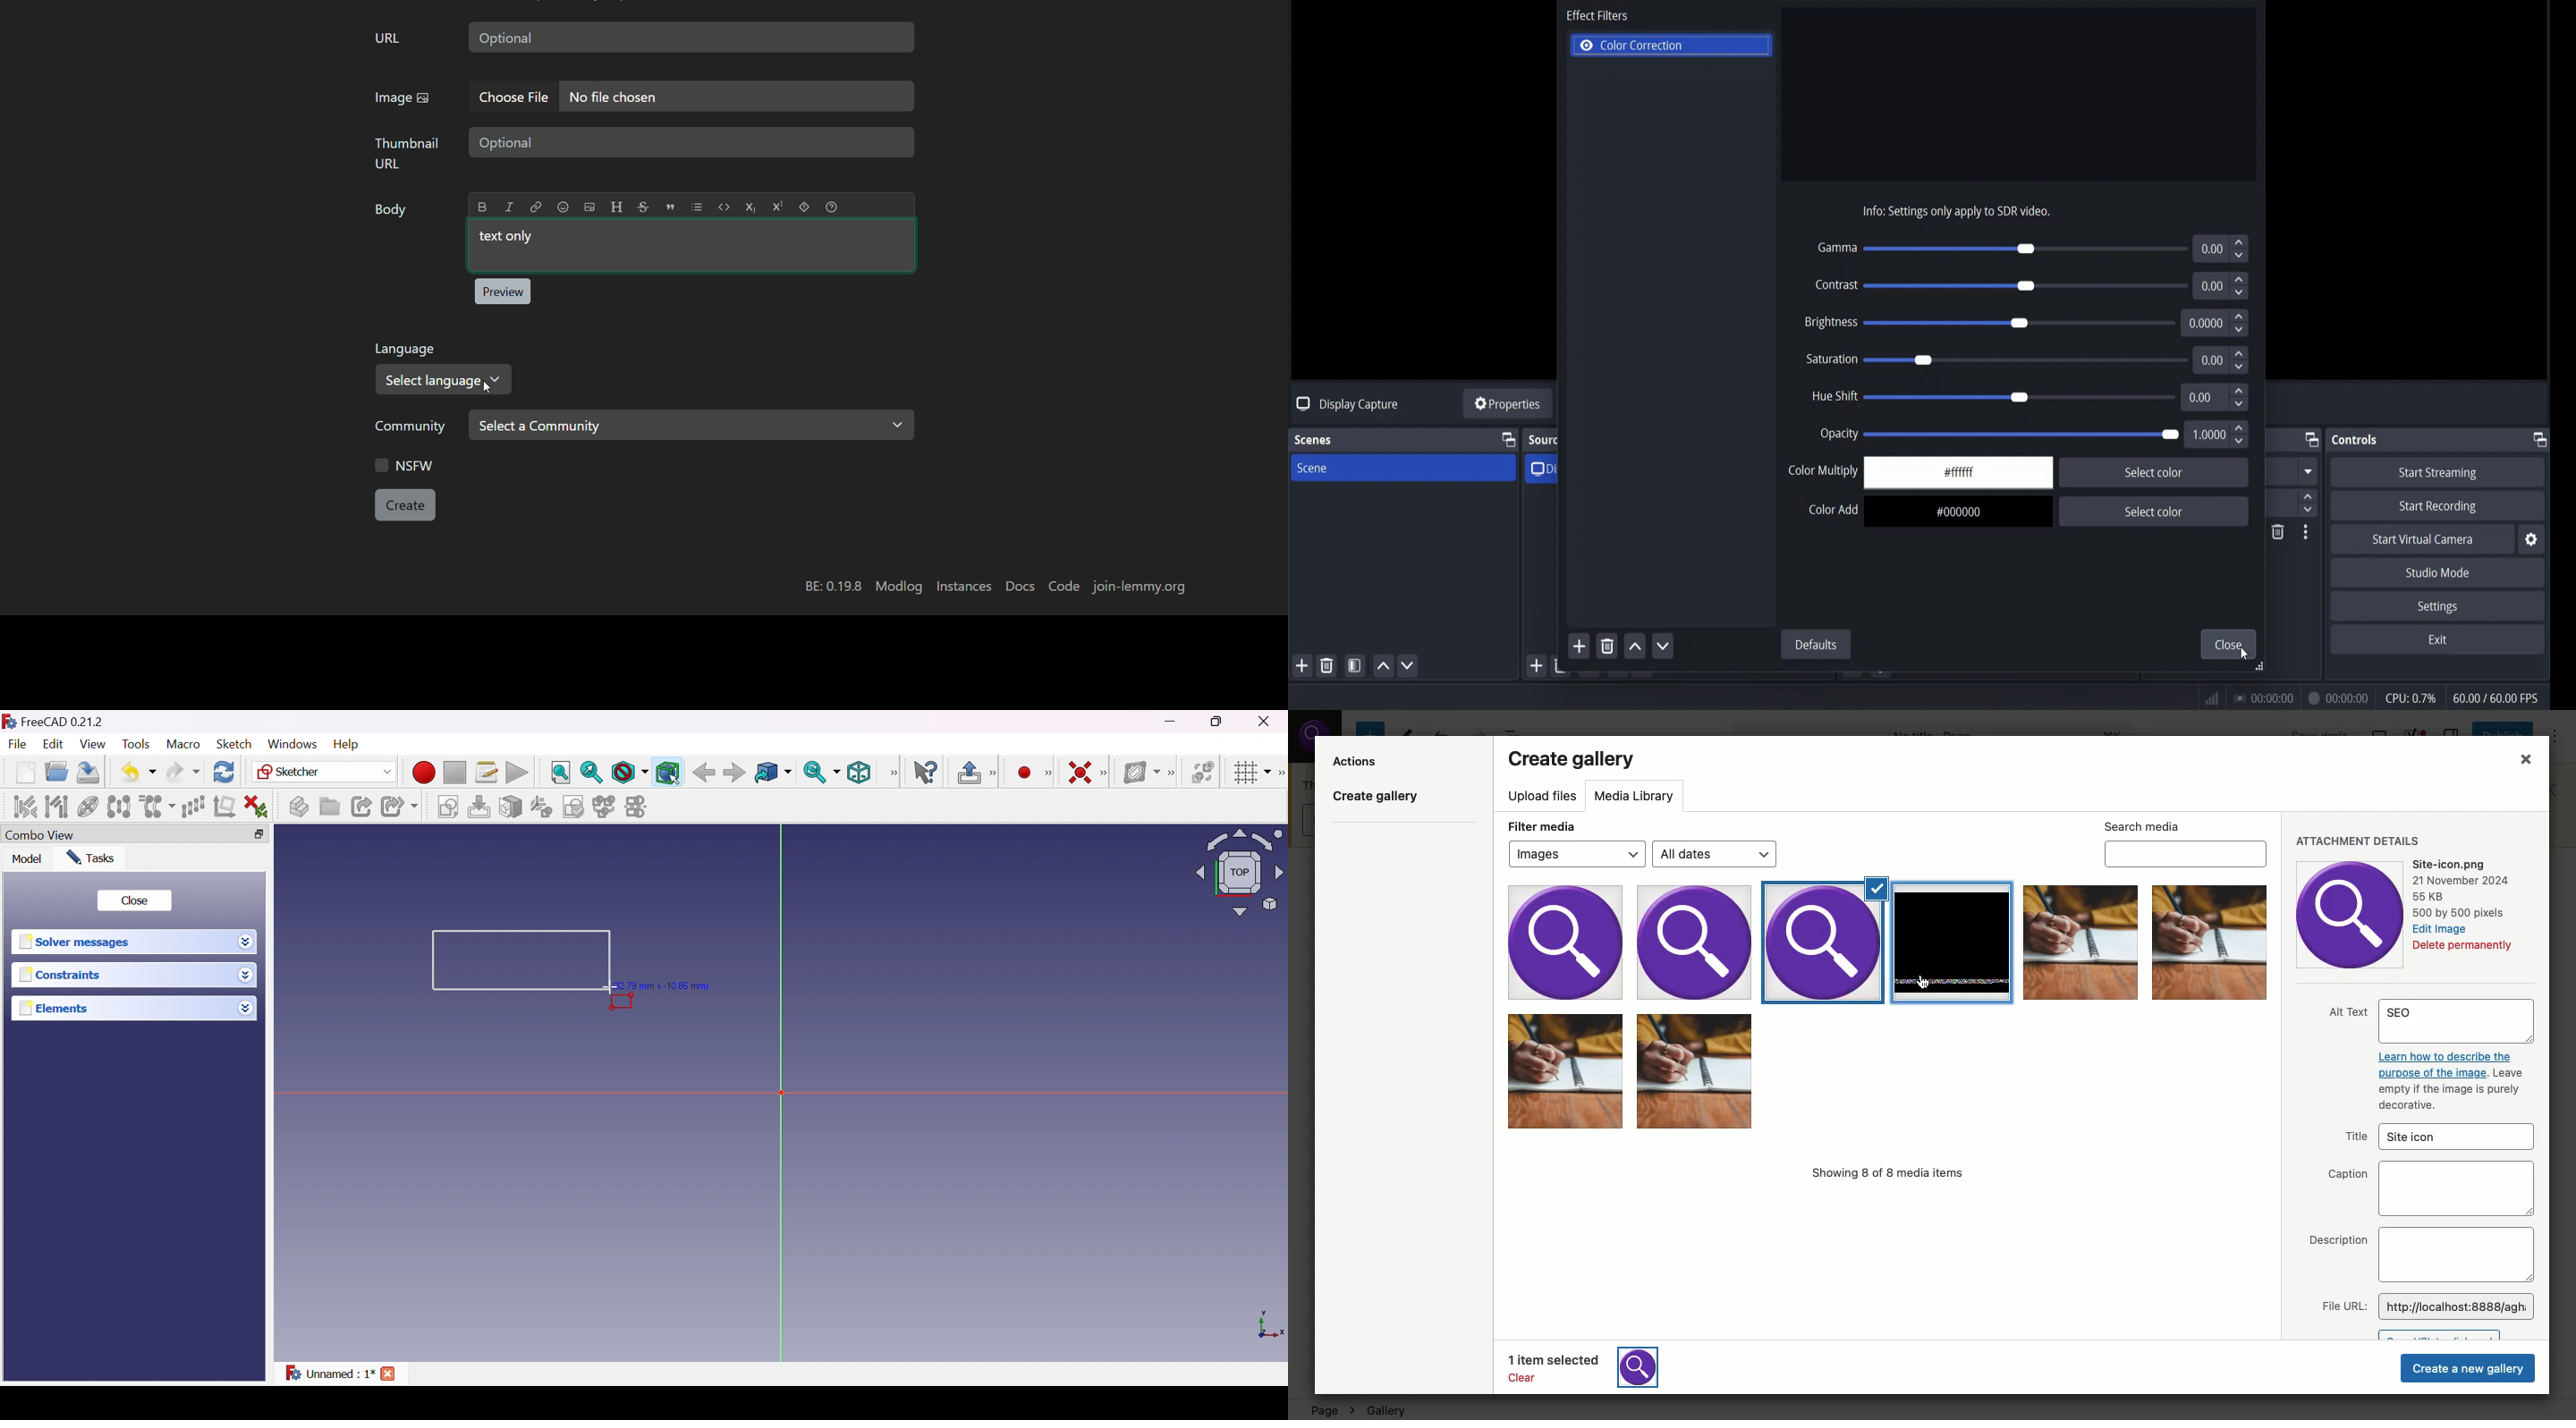 The width and height of the screenshot is (2576, 1428). I want to click on change tab layout, so click(1508, 440).